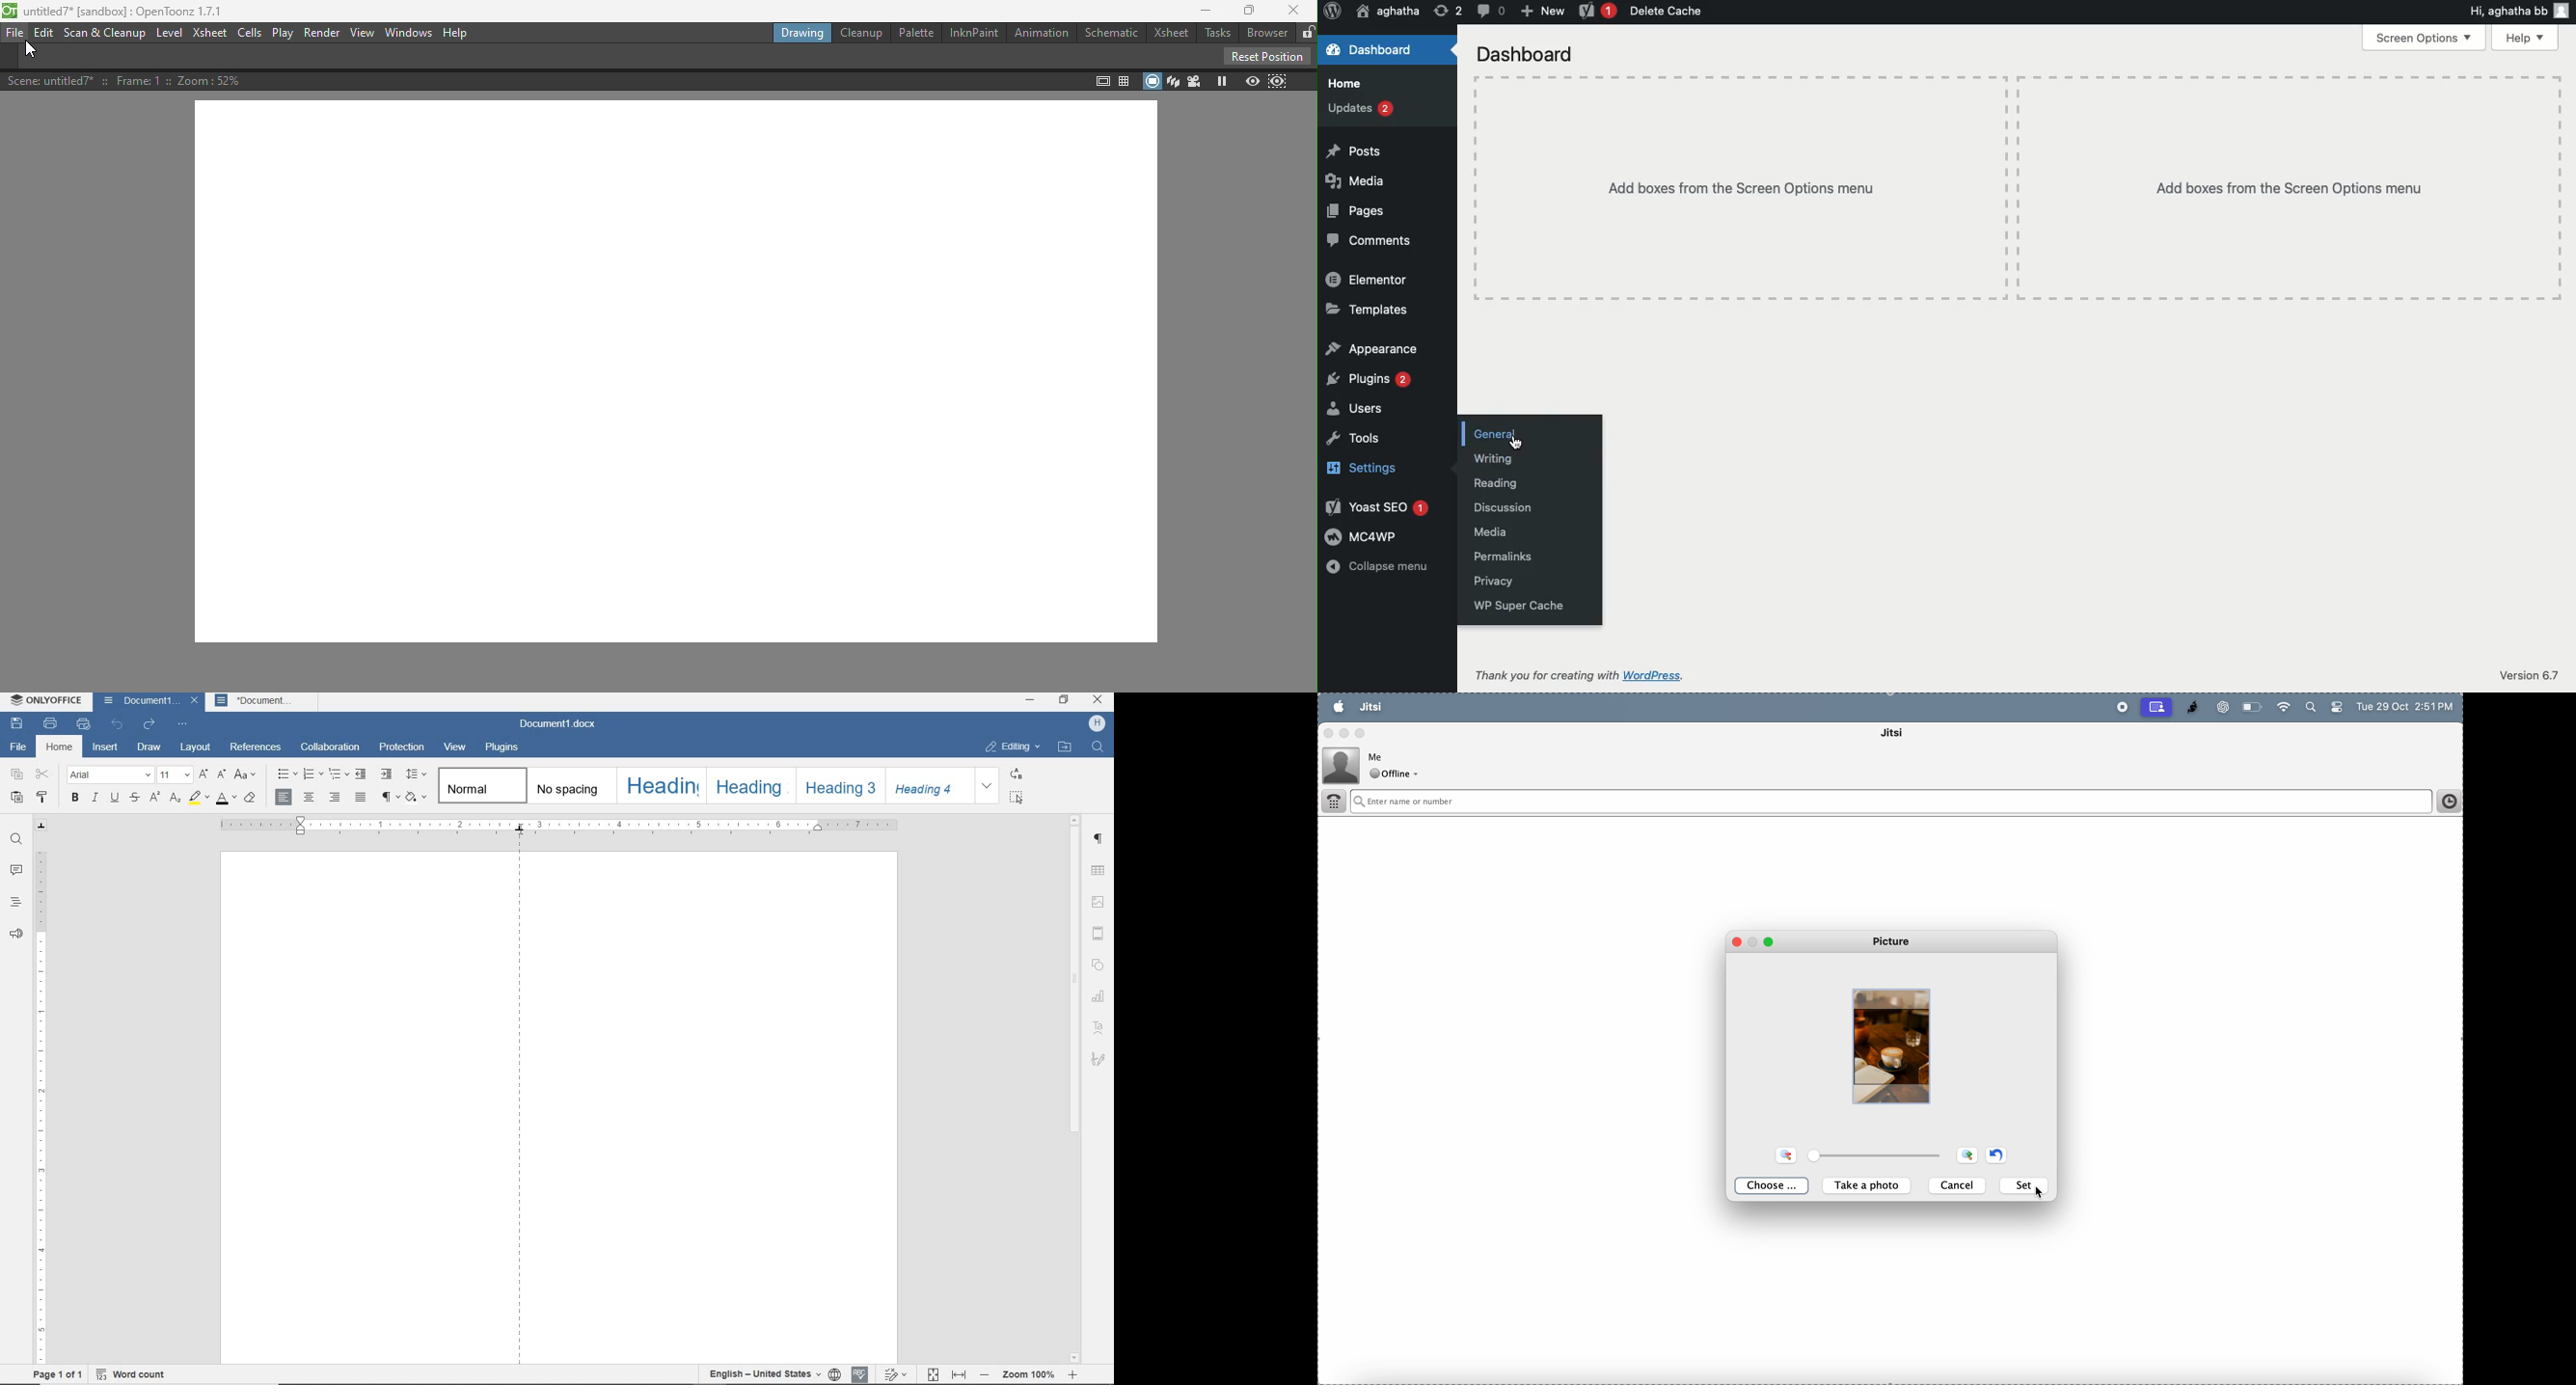  Describe the element at coordinates (2012, 185) in the screenshot. I see `Table line` at that location.